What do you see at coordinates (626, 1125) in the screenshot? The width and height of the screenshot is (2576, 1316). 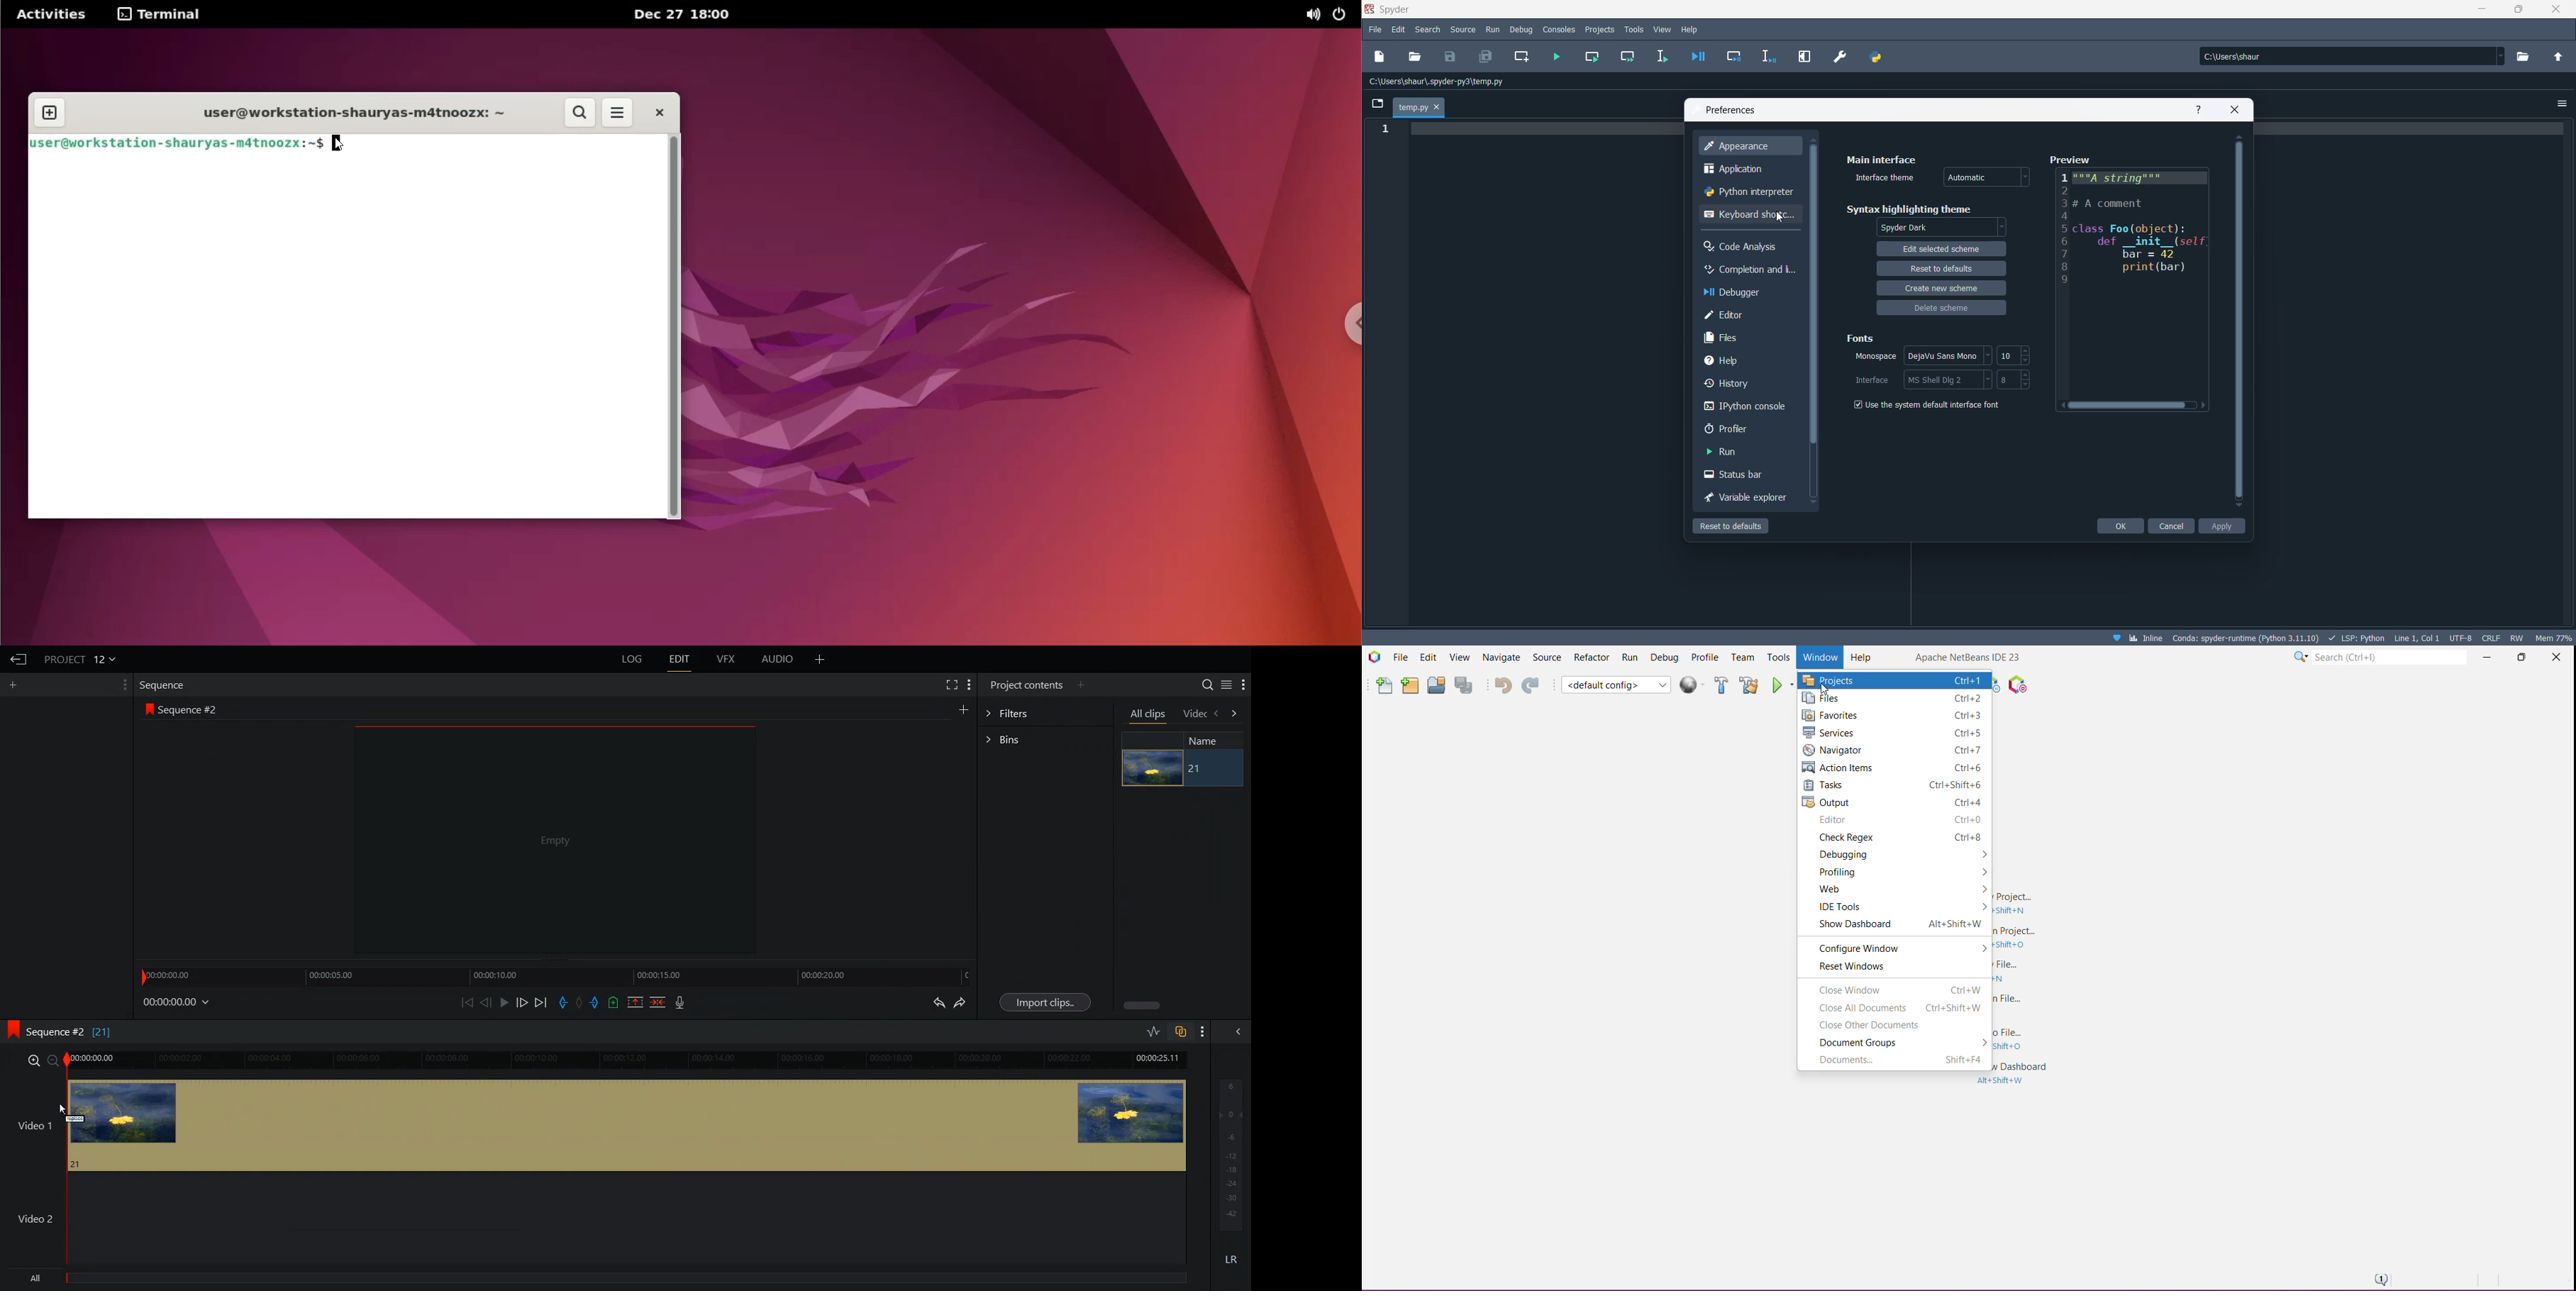 I see `Video 1` at bounding box center [626, 1125].